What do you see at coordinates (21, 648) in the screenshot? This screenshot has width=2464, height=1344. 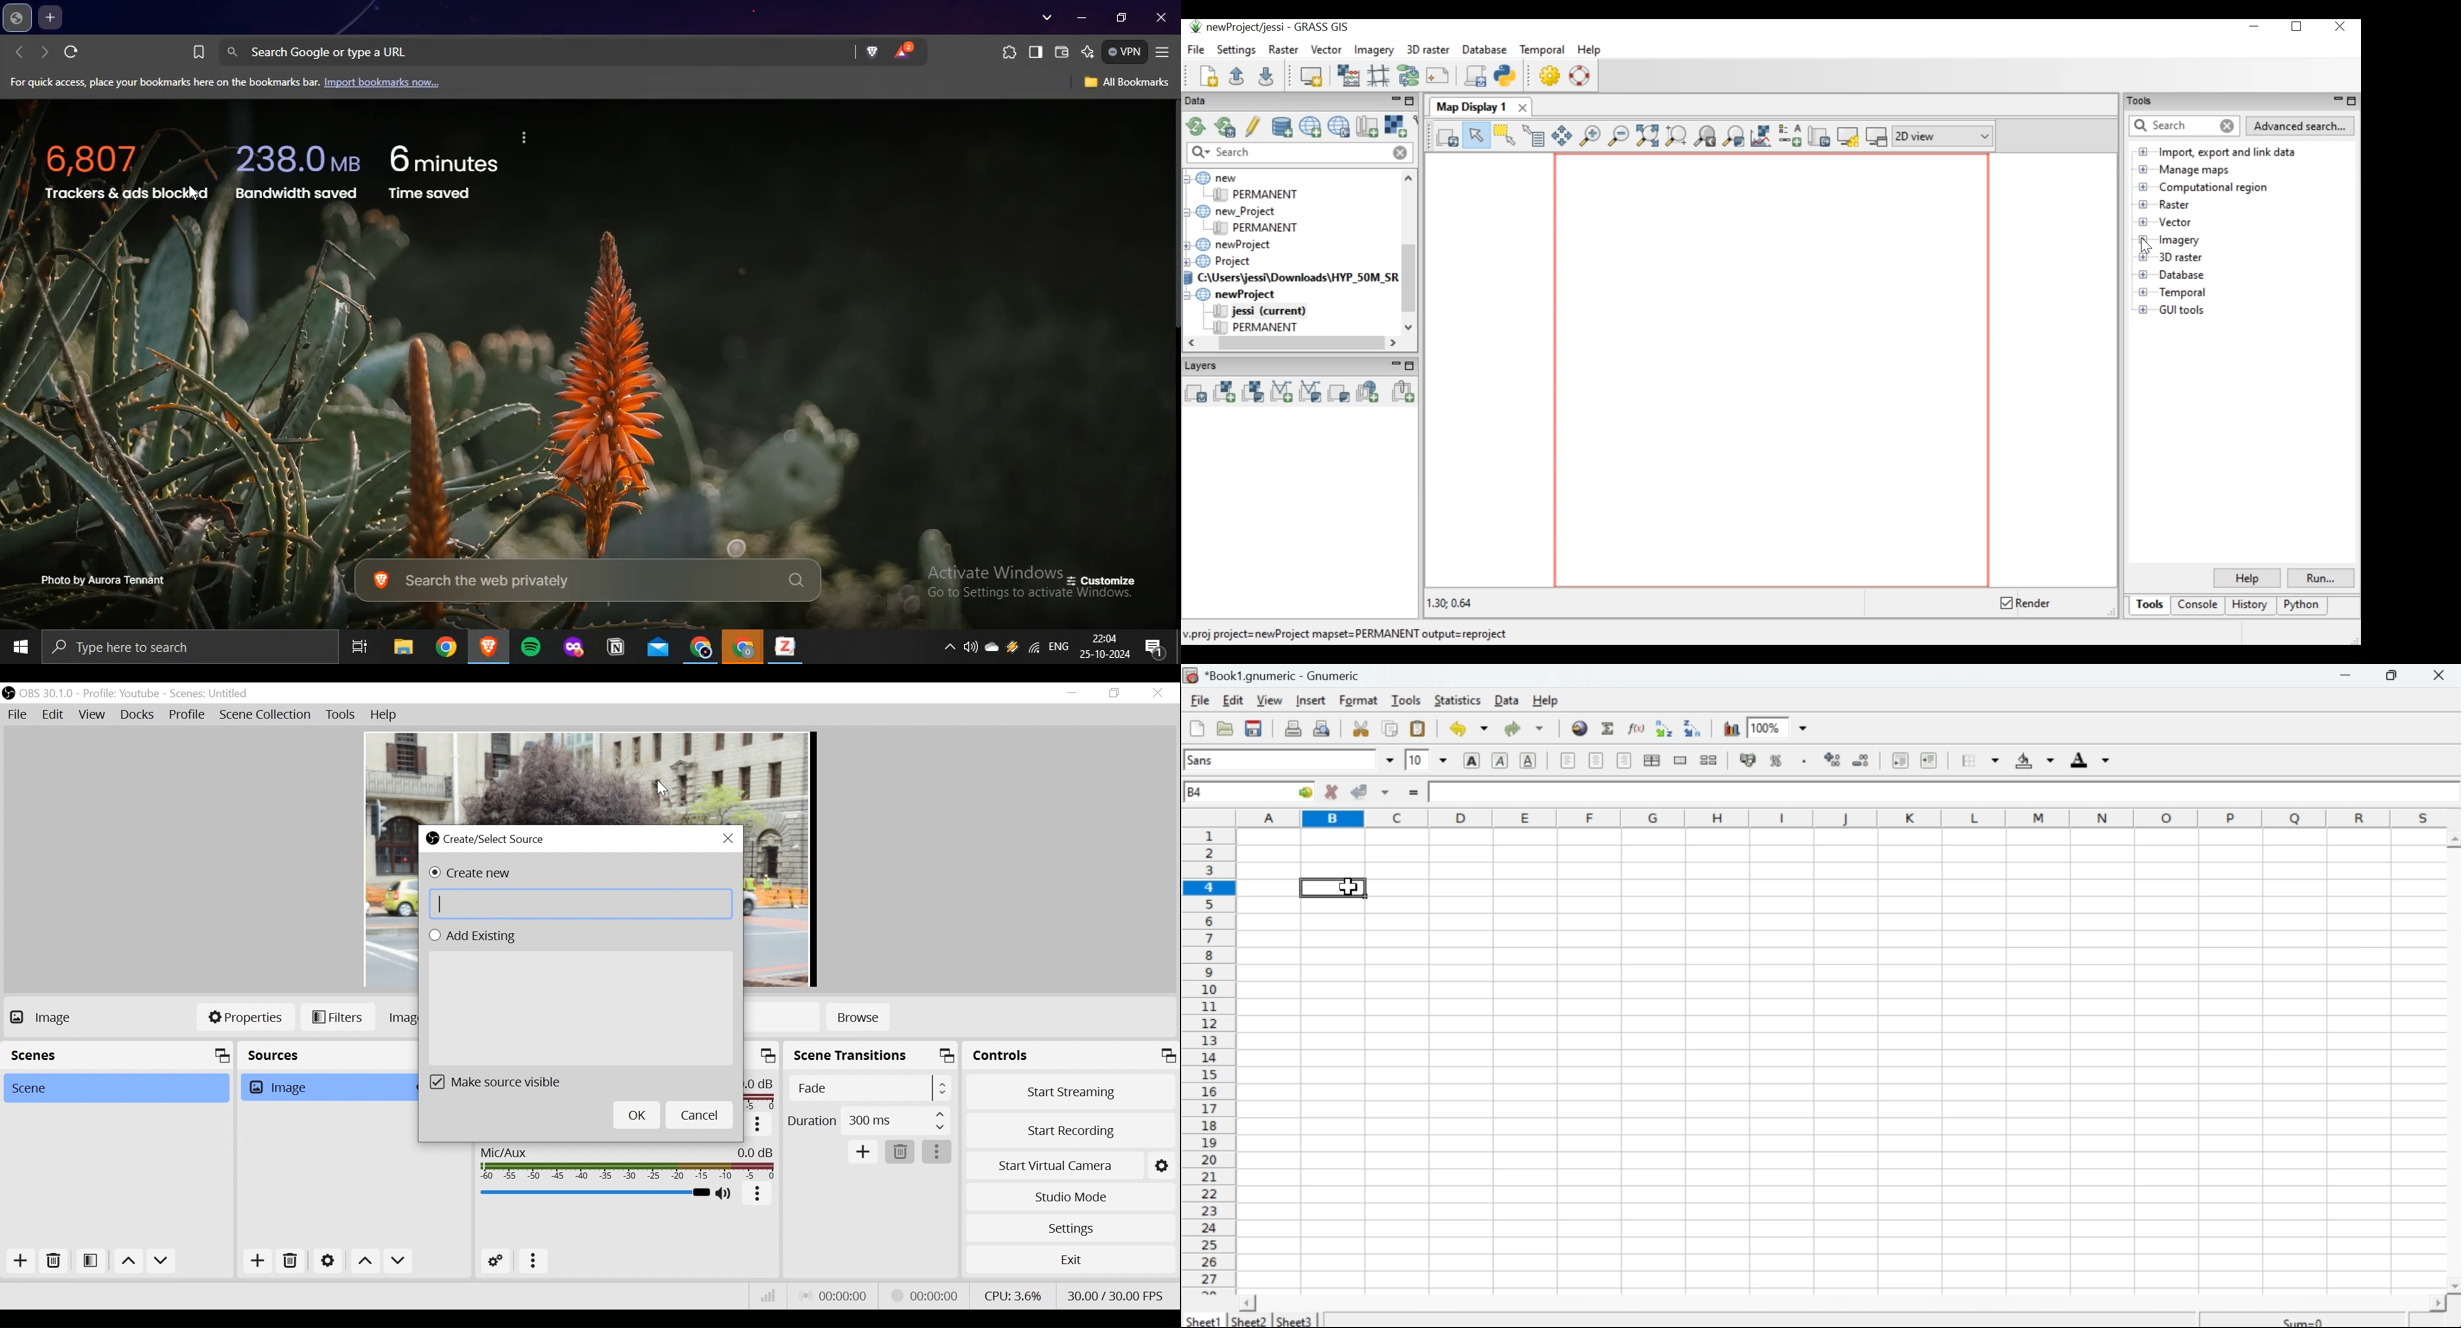 I see `start` at bounding box center [21, 648].